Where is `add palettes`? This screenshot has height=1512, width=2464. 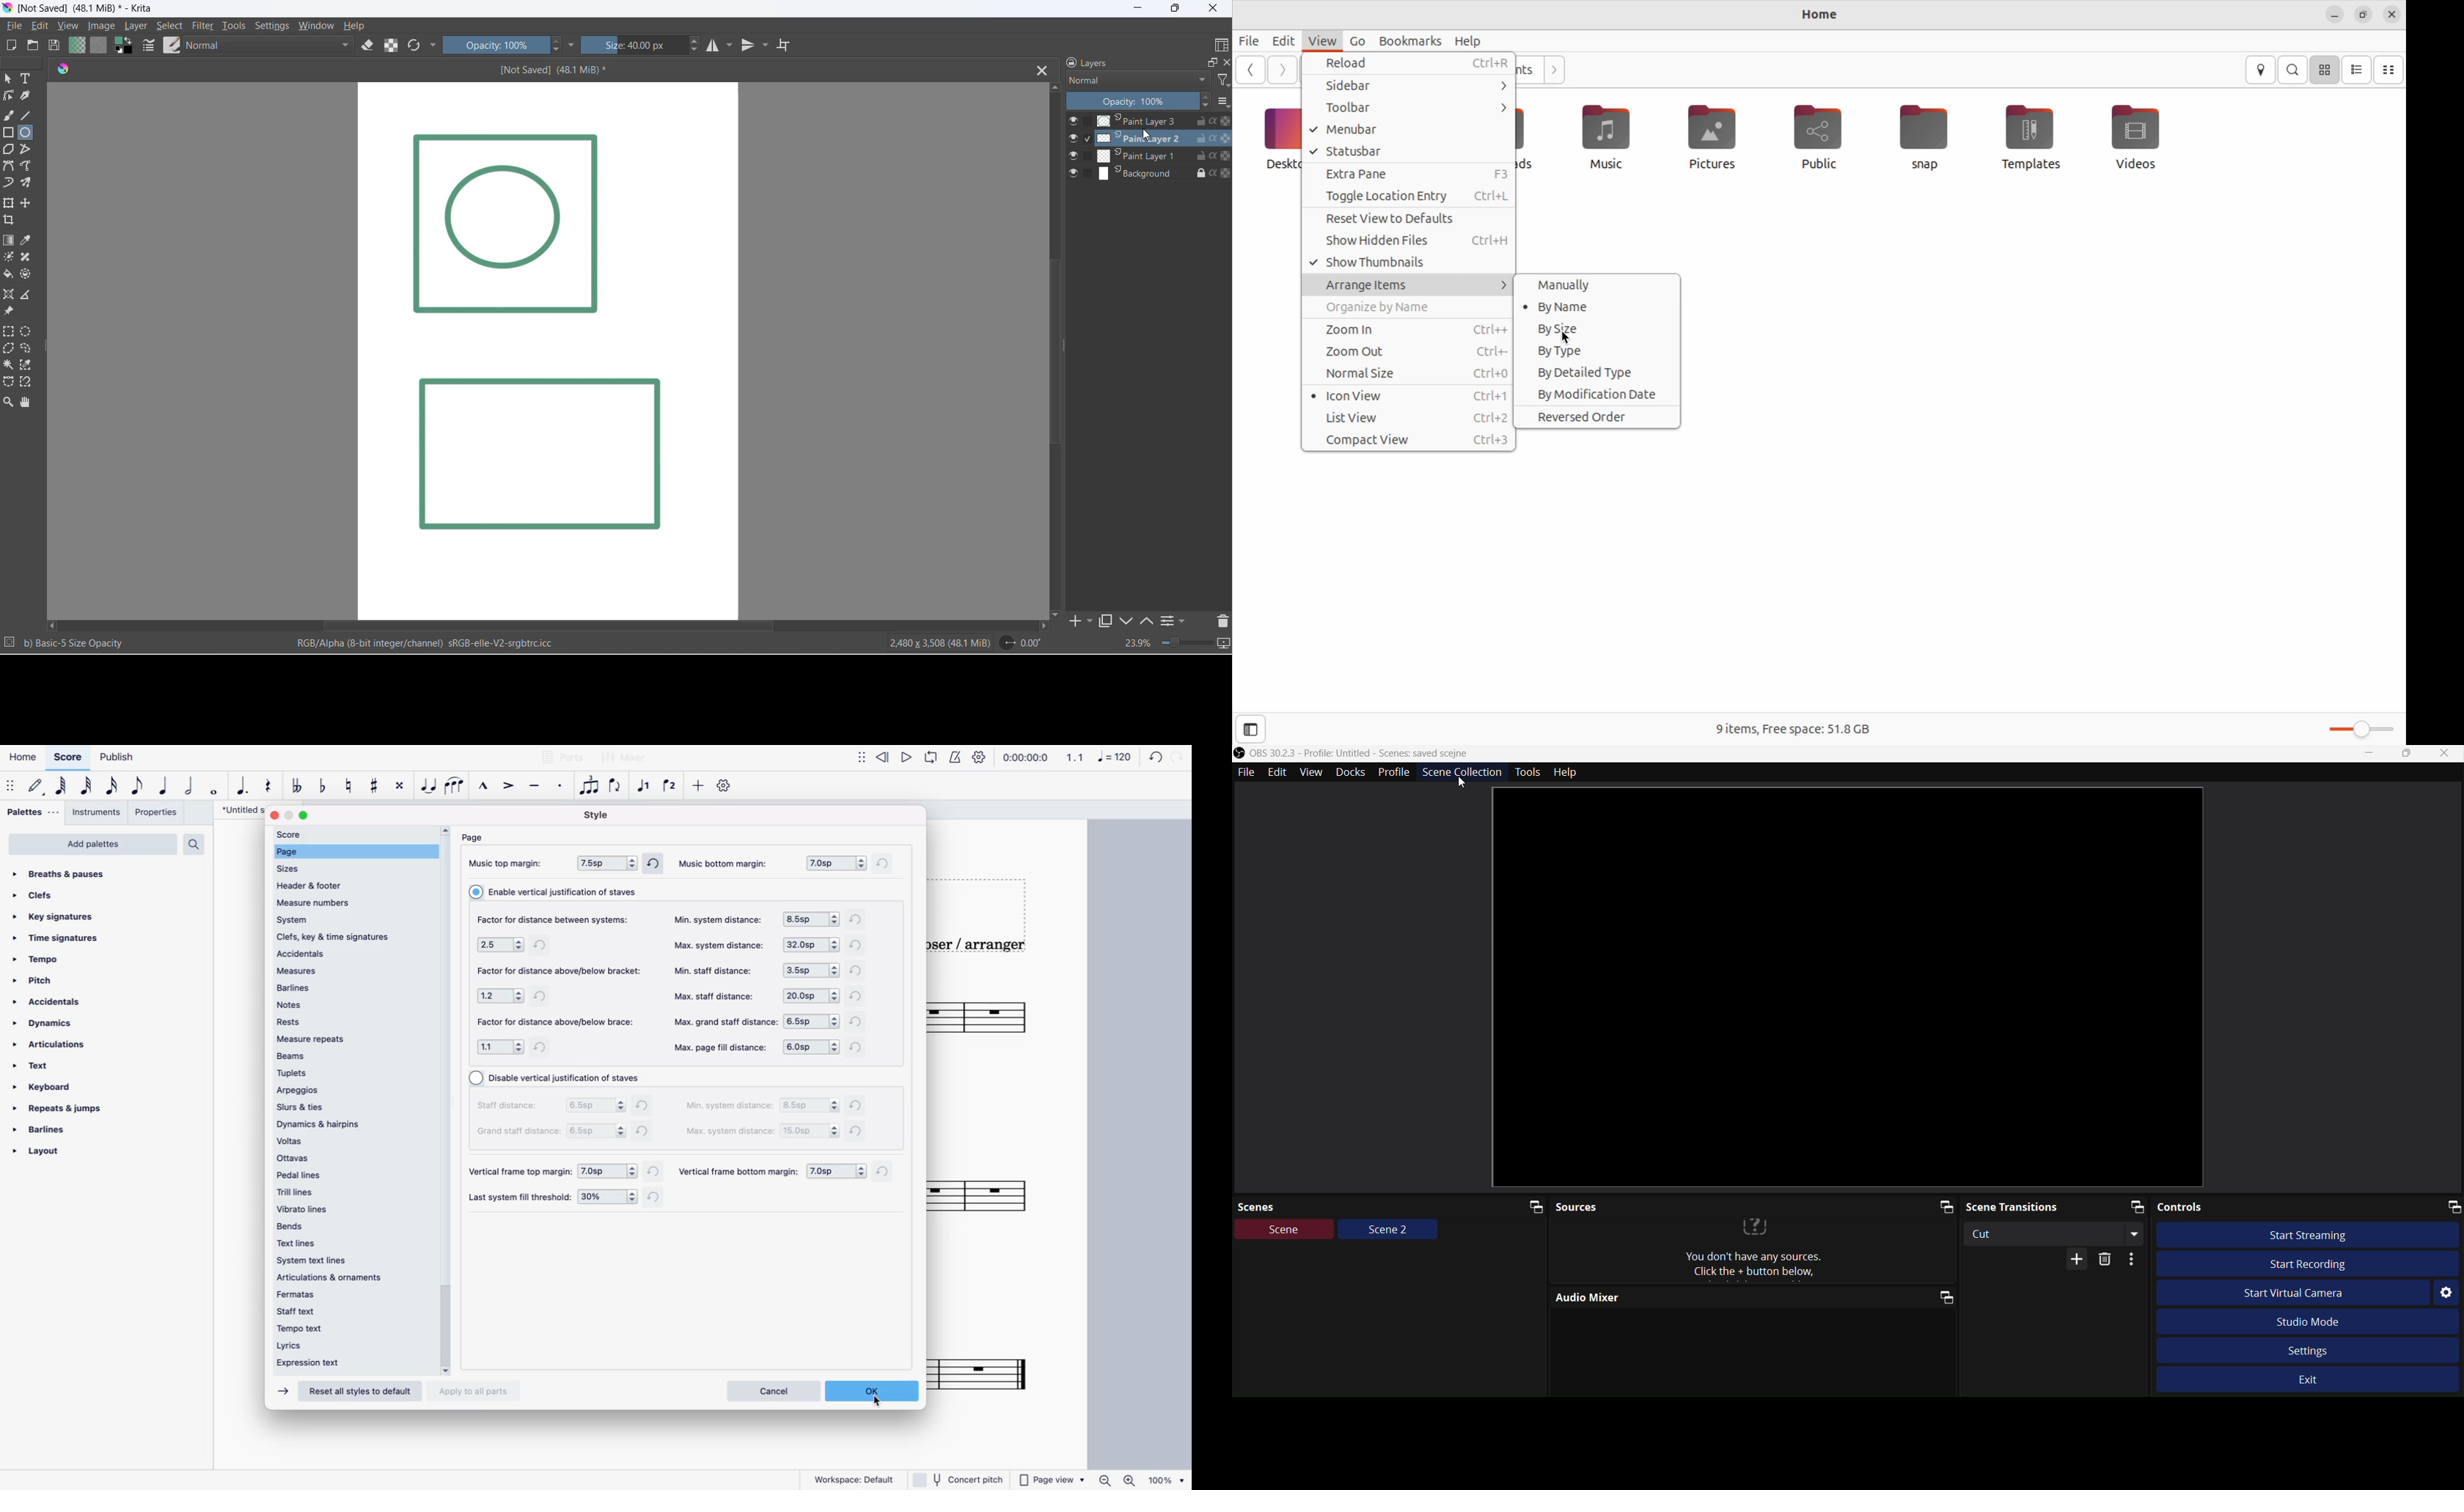 add palettes is located at coordinates (92, 844).